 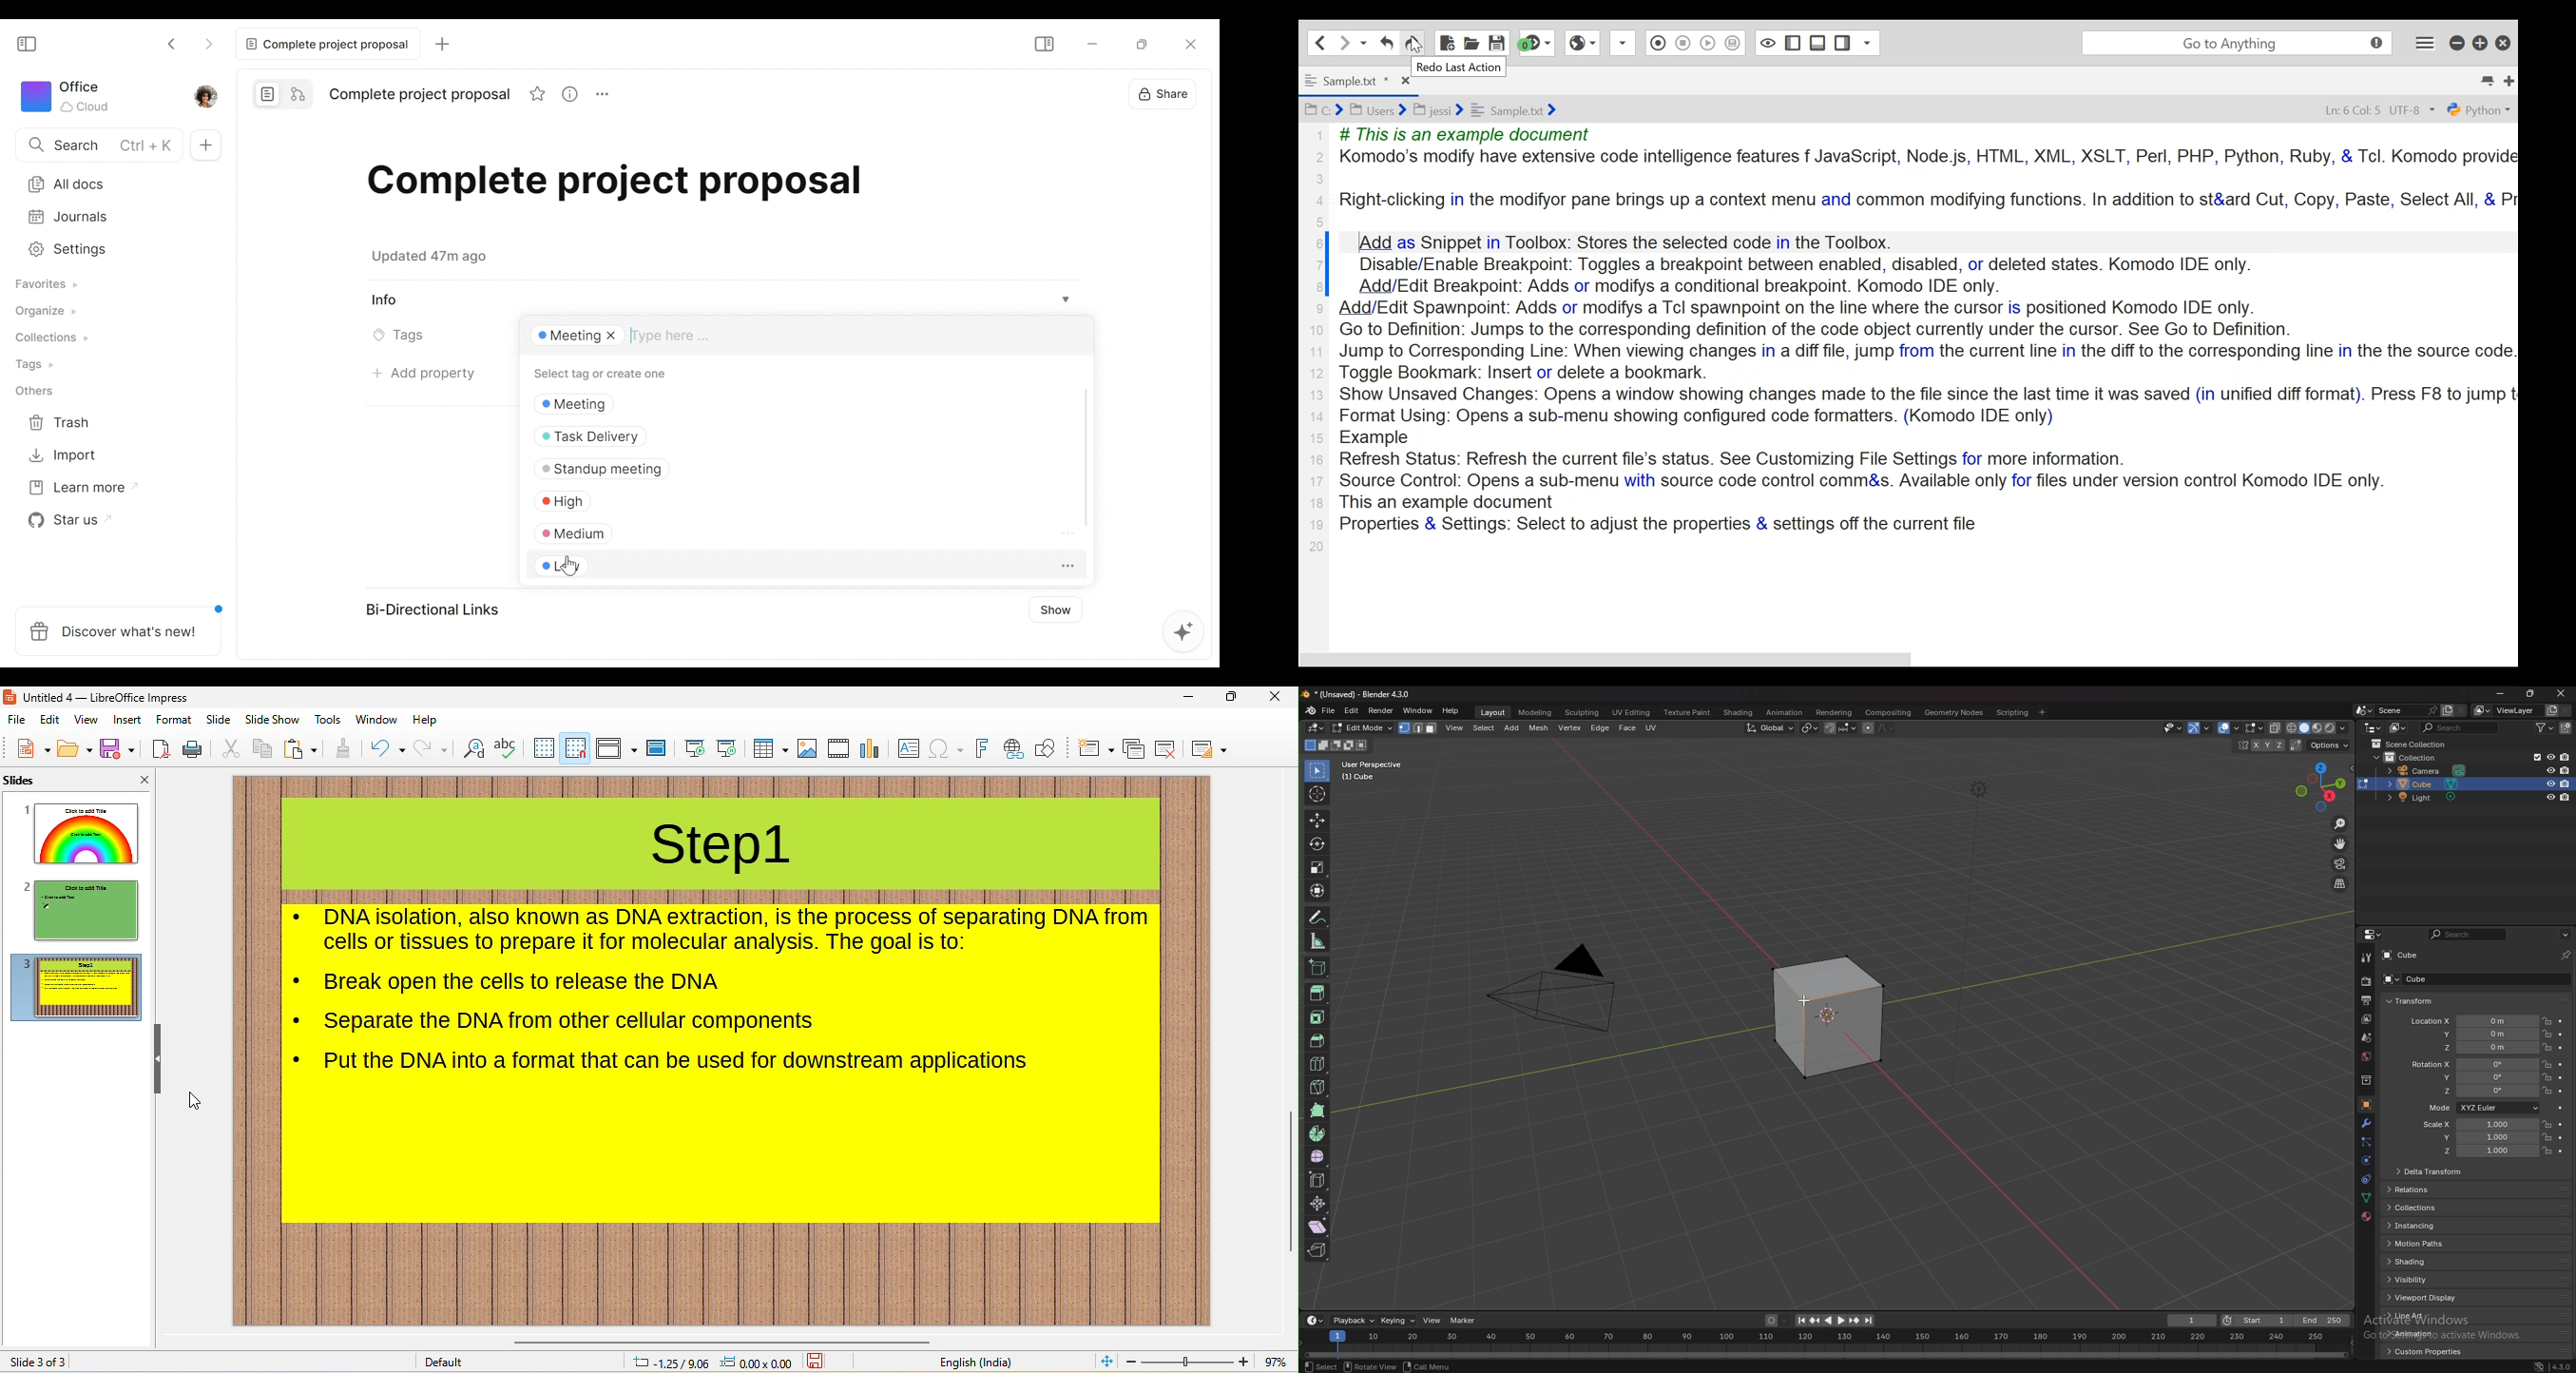 What do you see at coordinates (40, 393) in the screenshot?
I see `Others` at bounding box center [40, 393].